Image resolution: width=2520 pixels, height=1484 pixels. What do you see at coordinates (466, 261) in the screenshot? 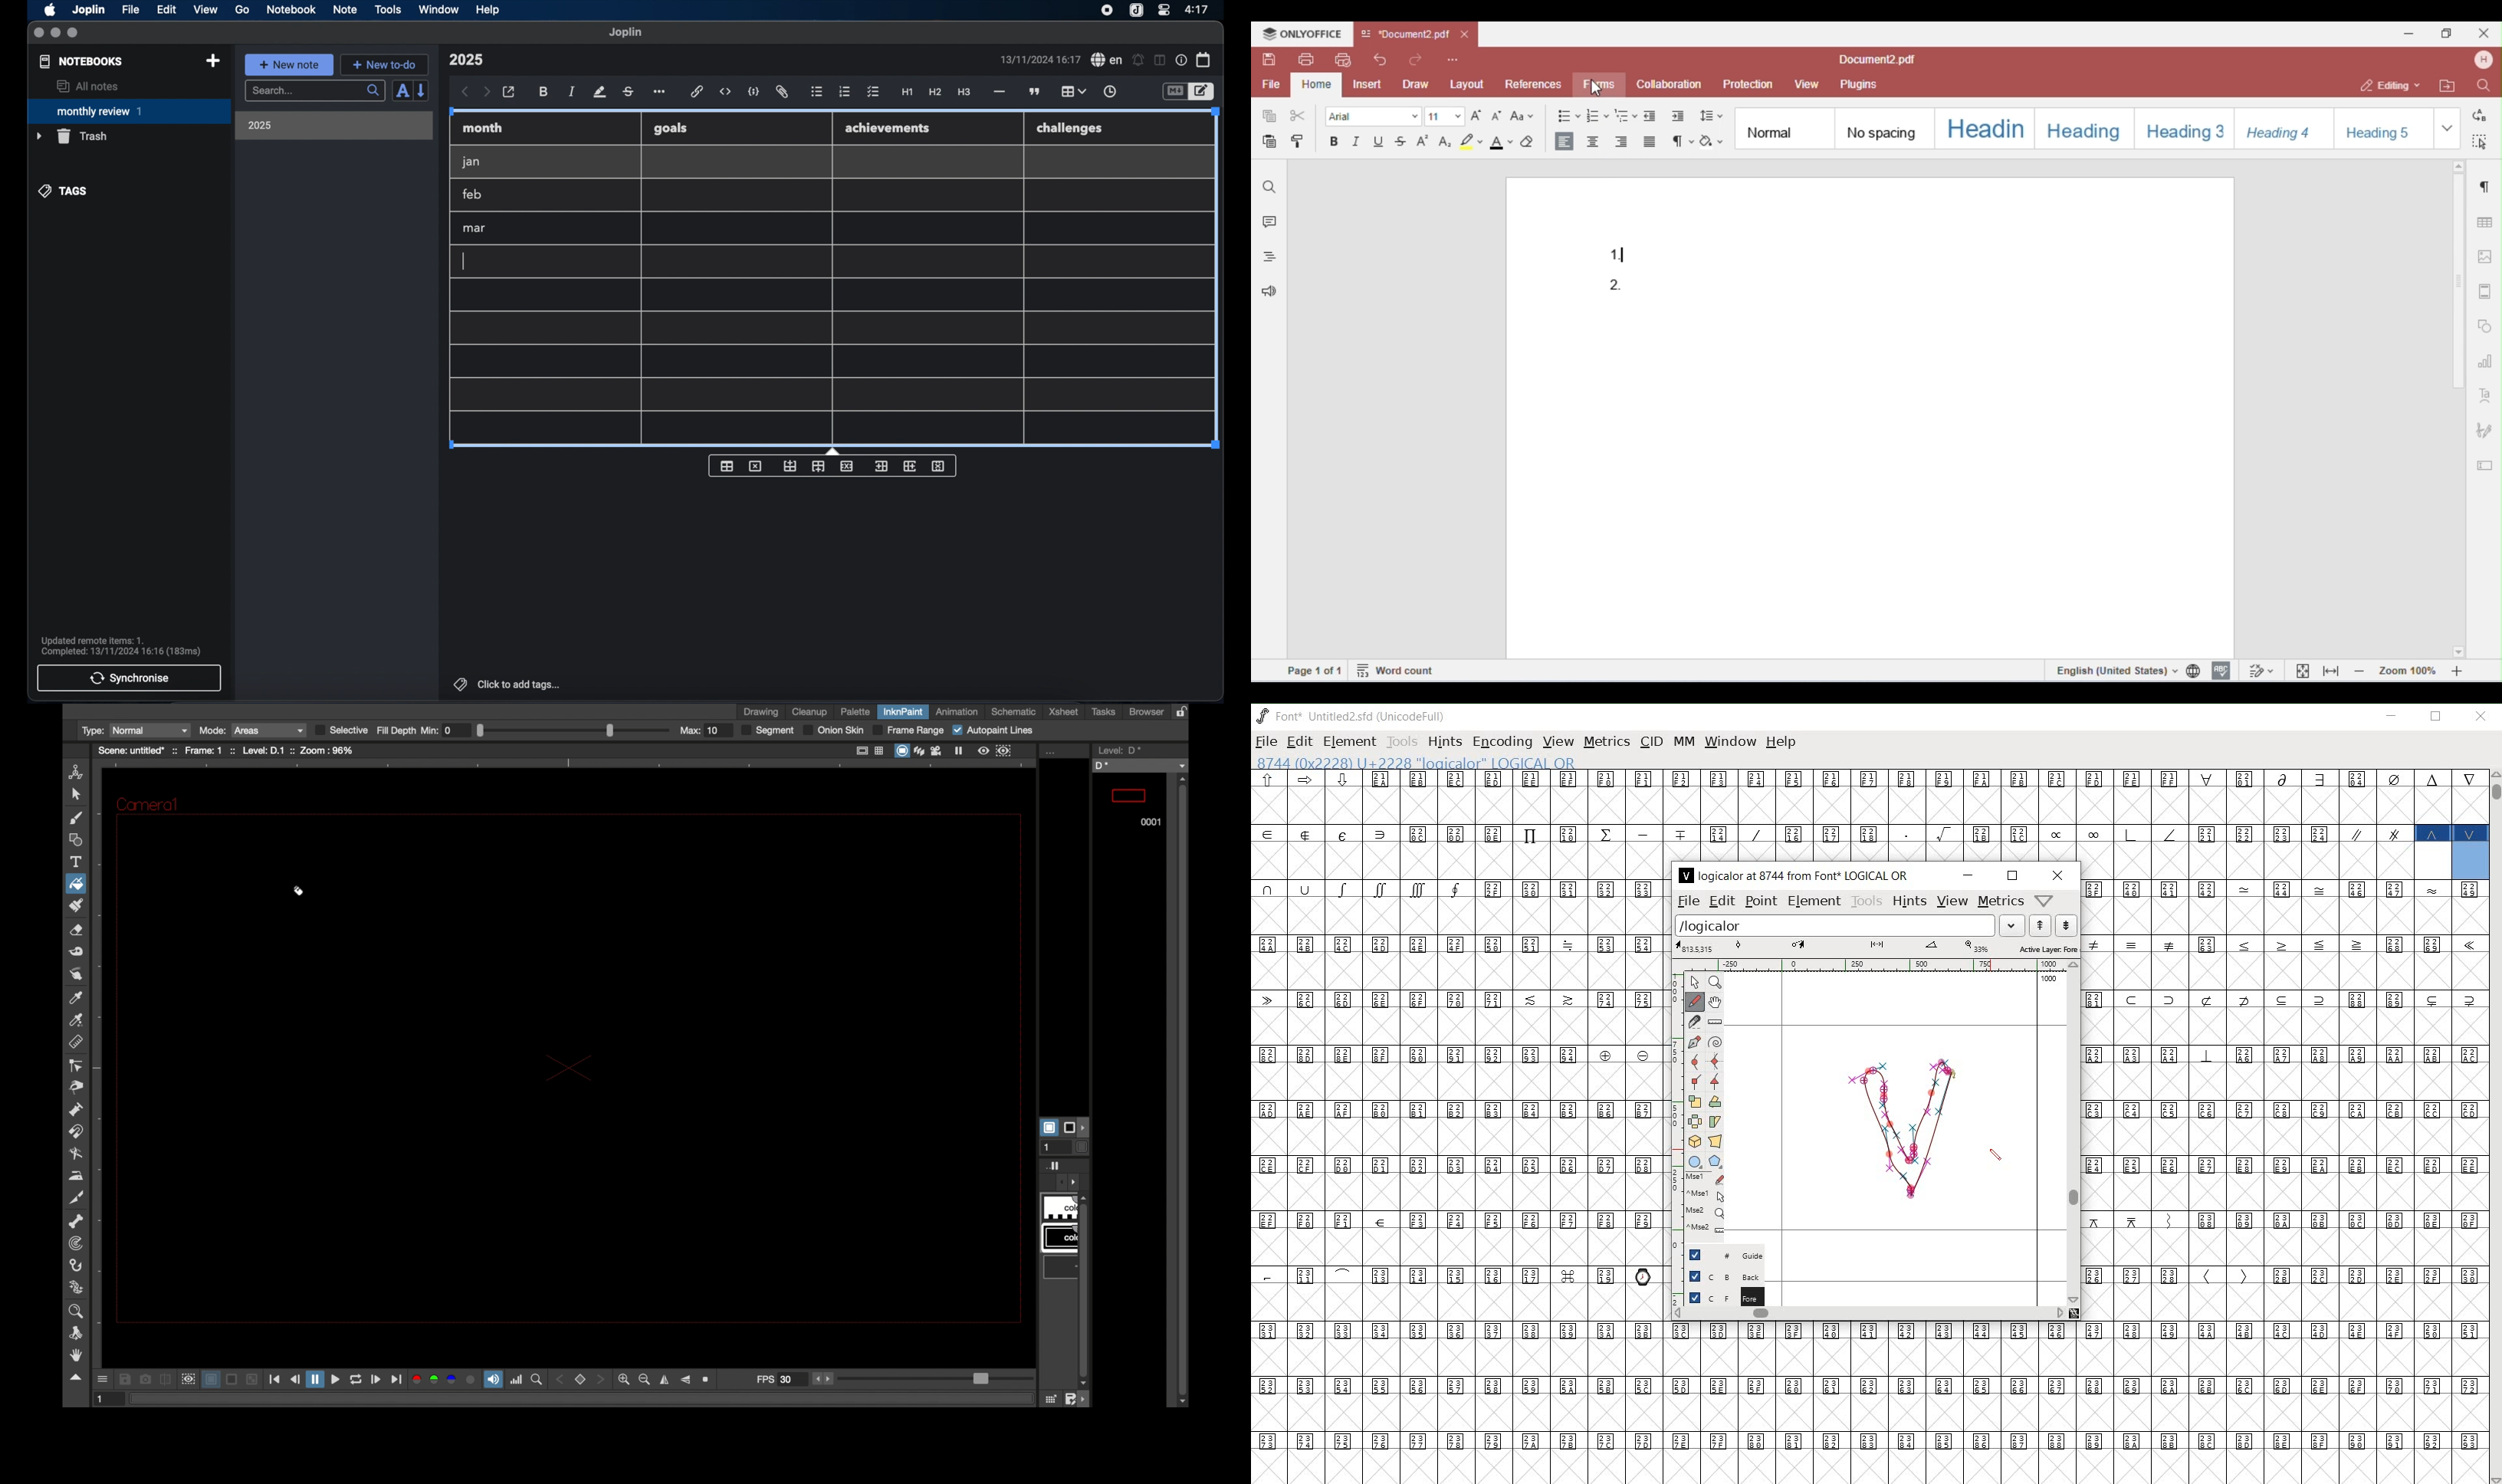
I see `text cursor` at bounding box center [466, 261].